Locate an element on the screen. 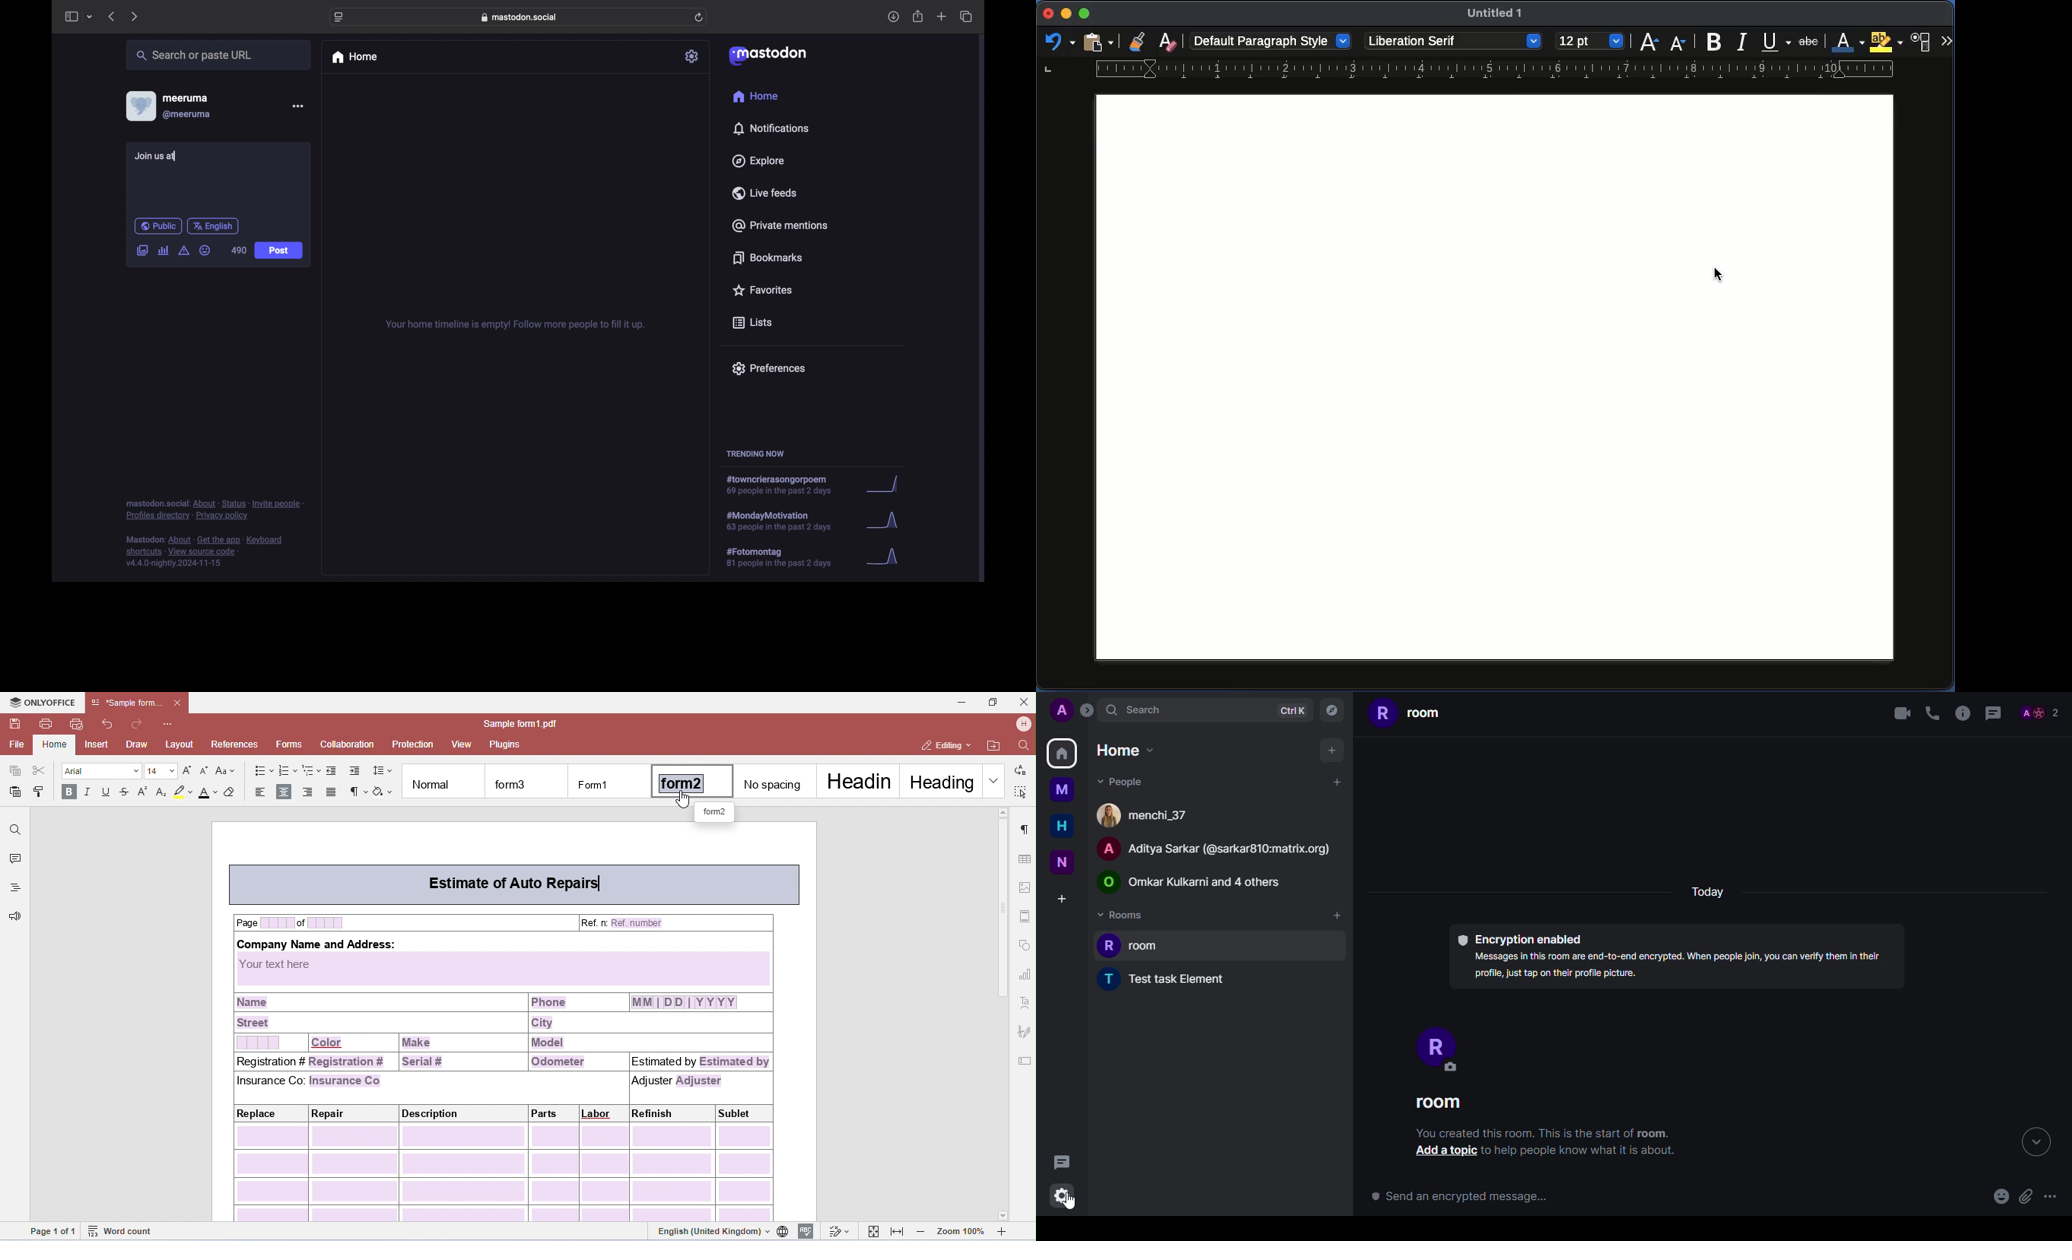 The height and width of the screenshot is (1260, 2072). navigator is located at coordinates (1331, 709).